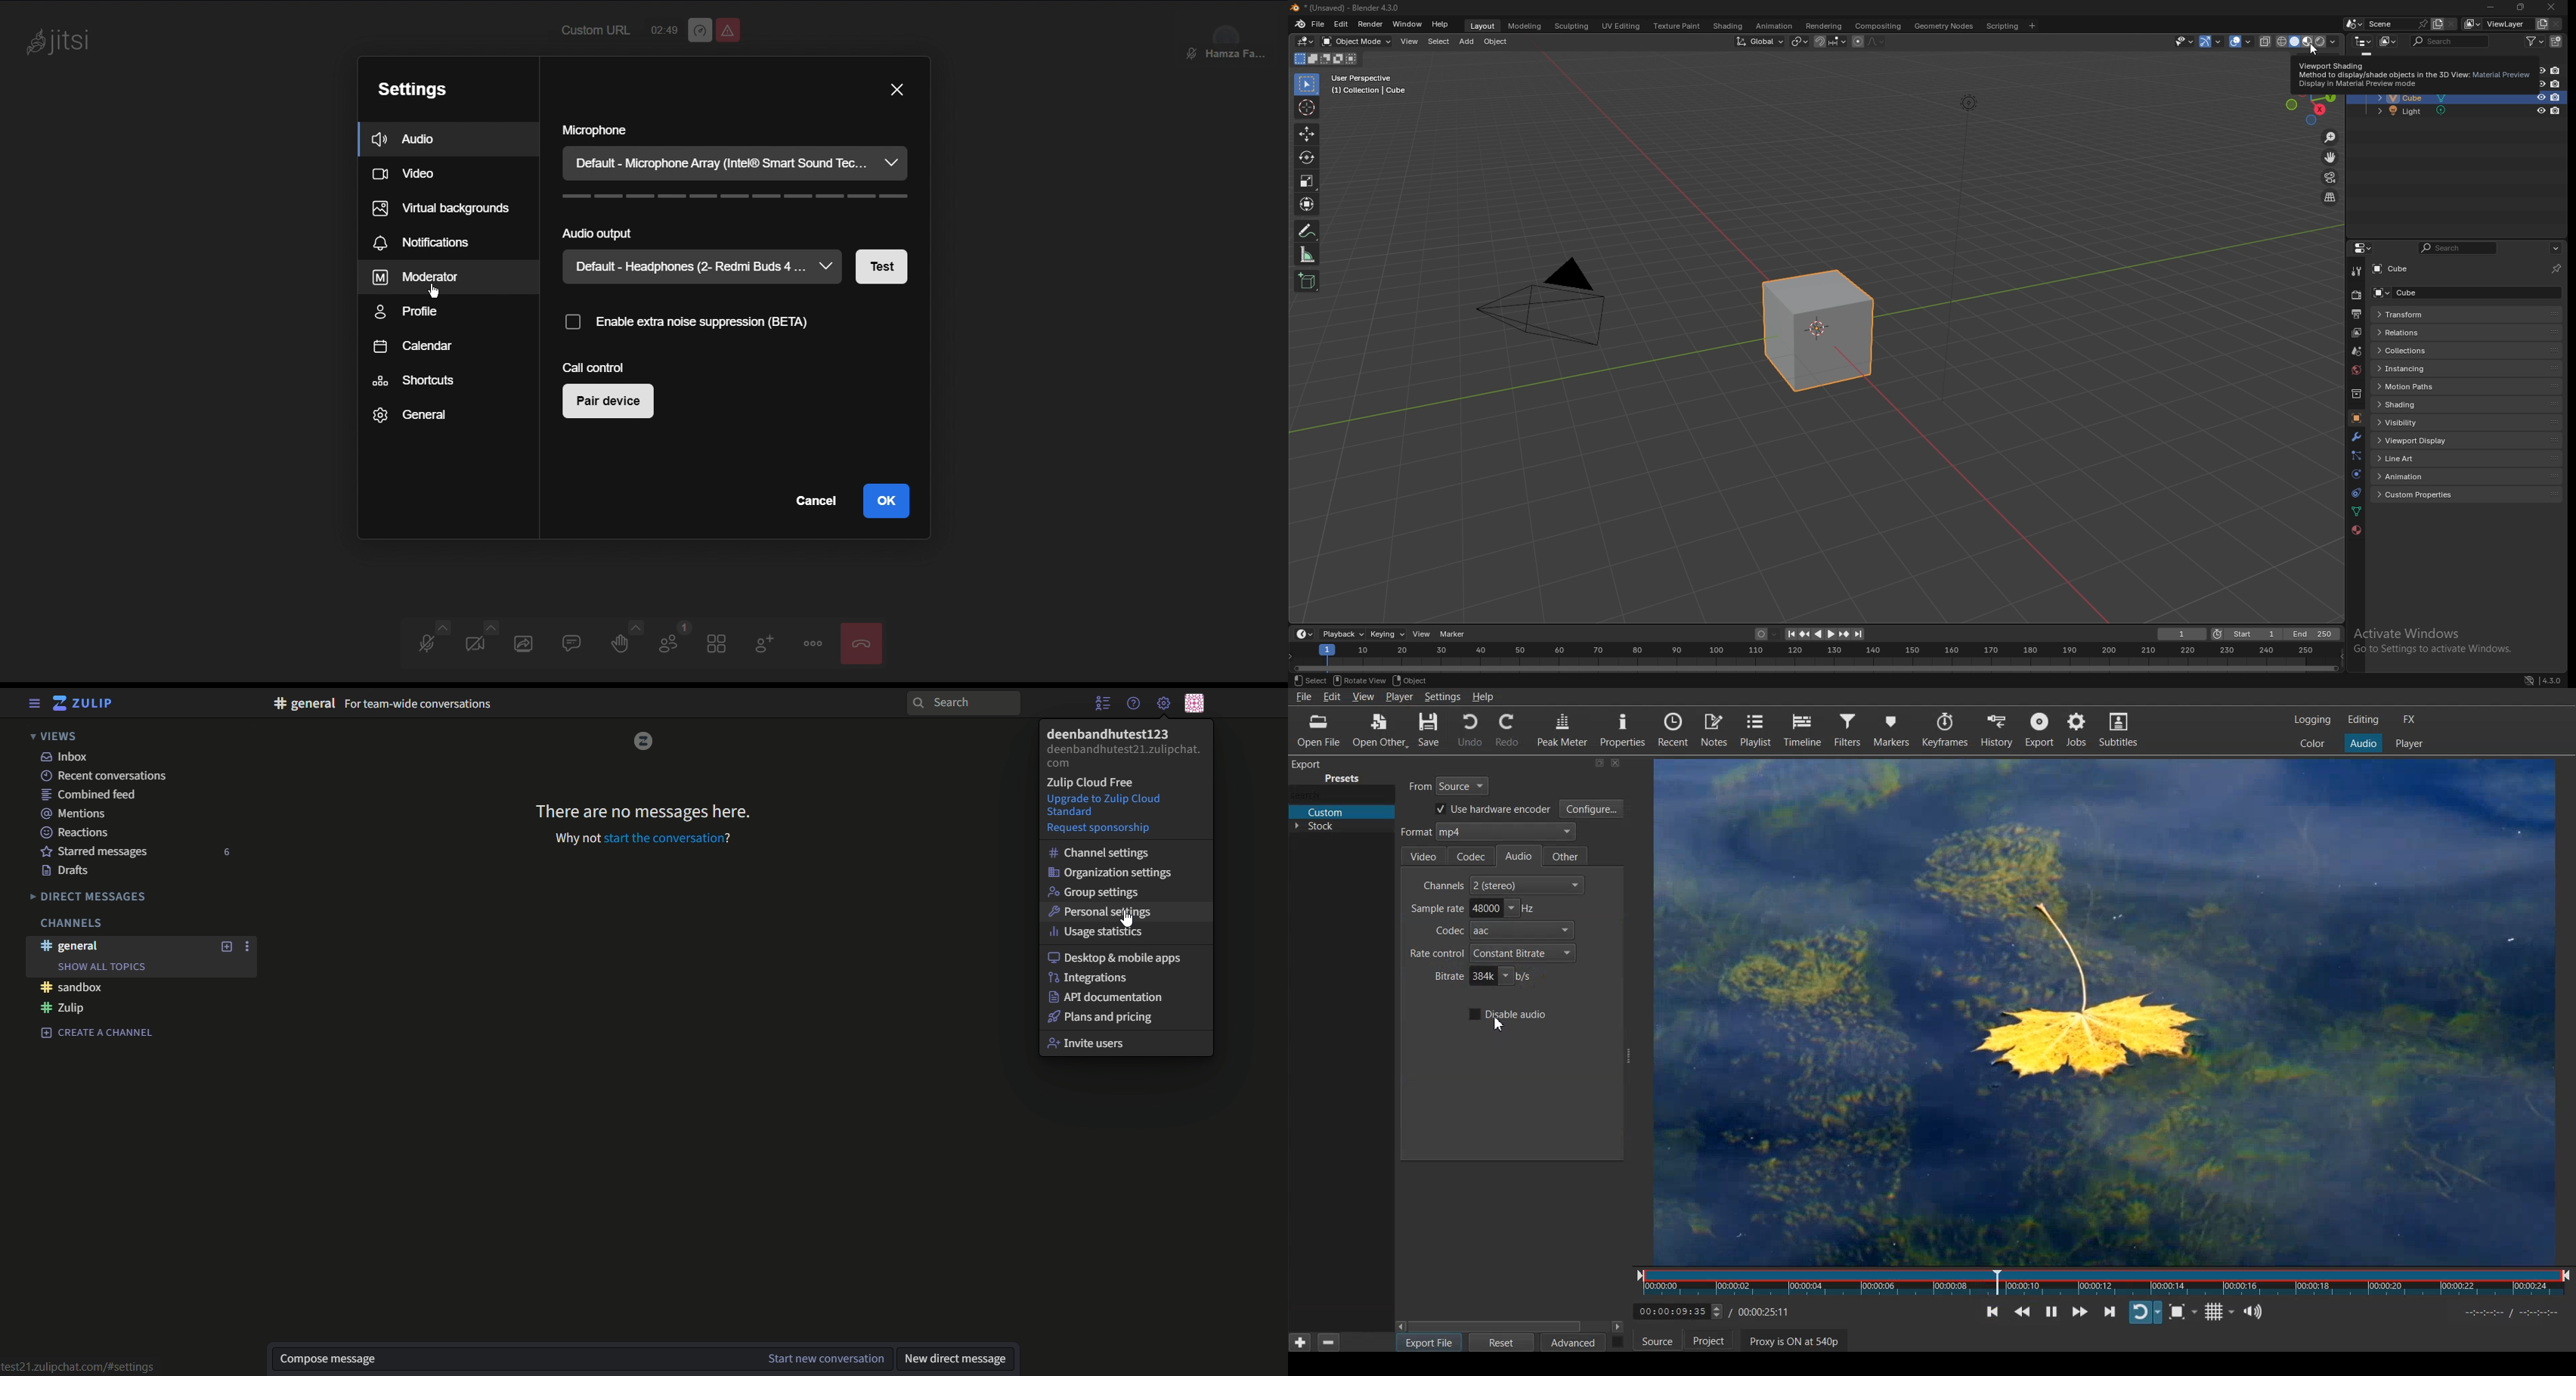 This screenshot has height=1400, width=2576. I want to click on browse scene, so click(2354, 23).